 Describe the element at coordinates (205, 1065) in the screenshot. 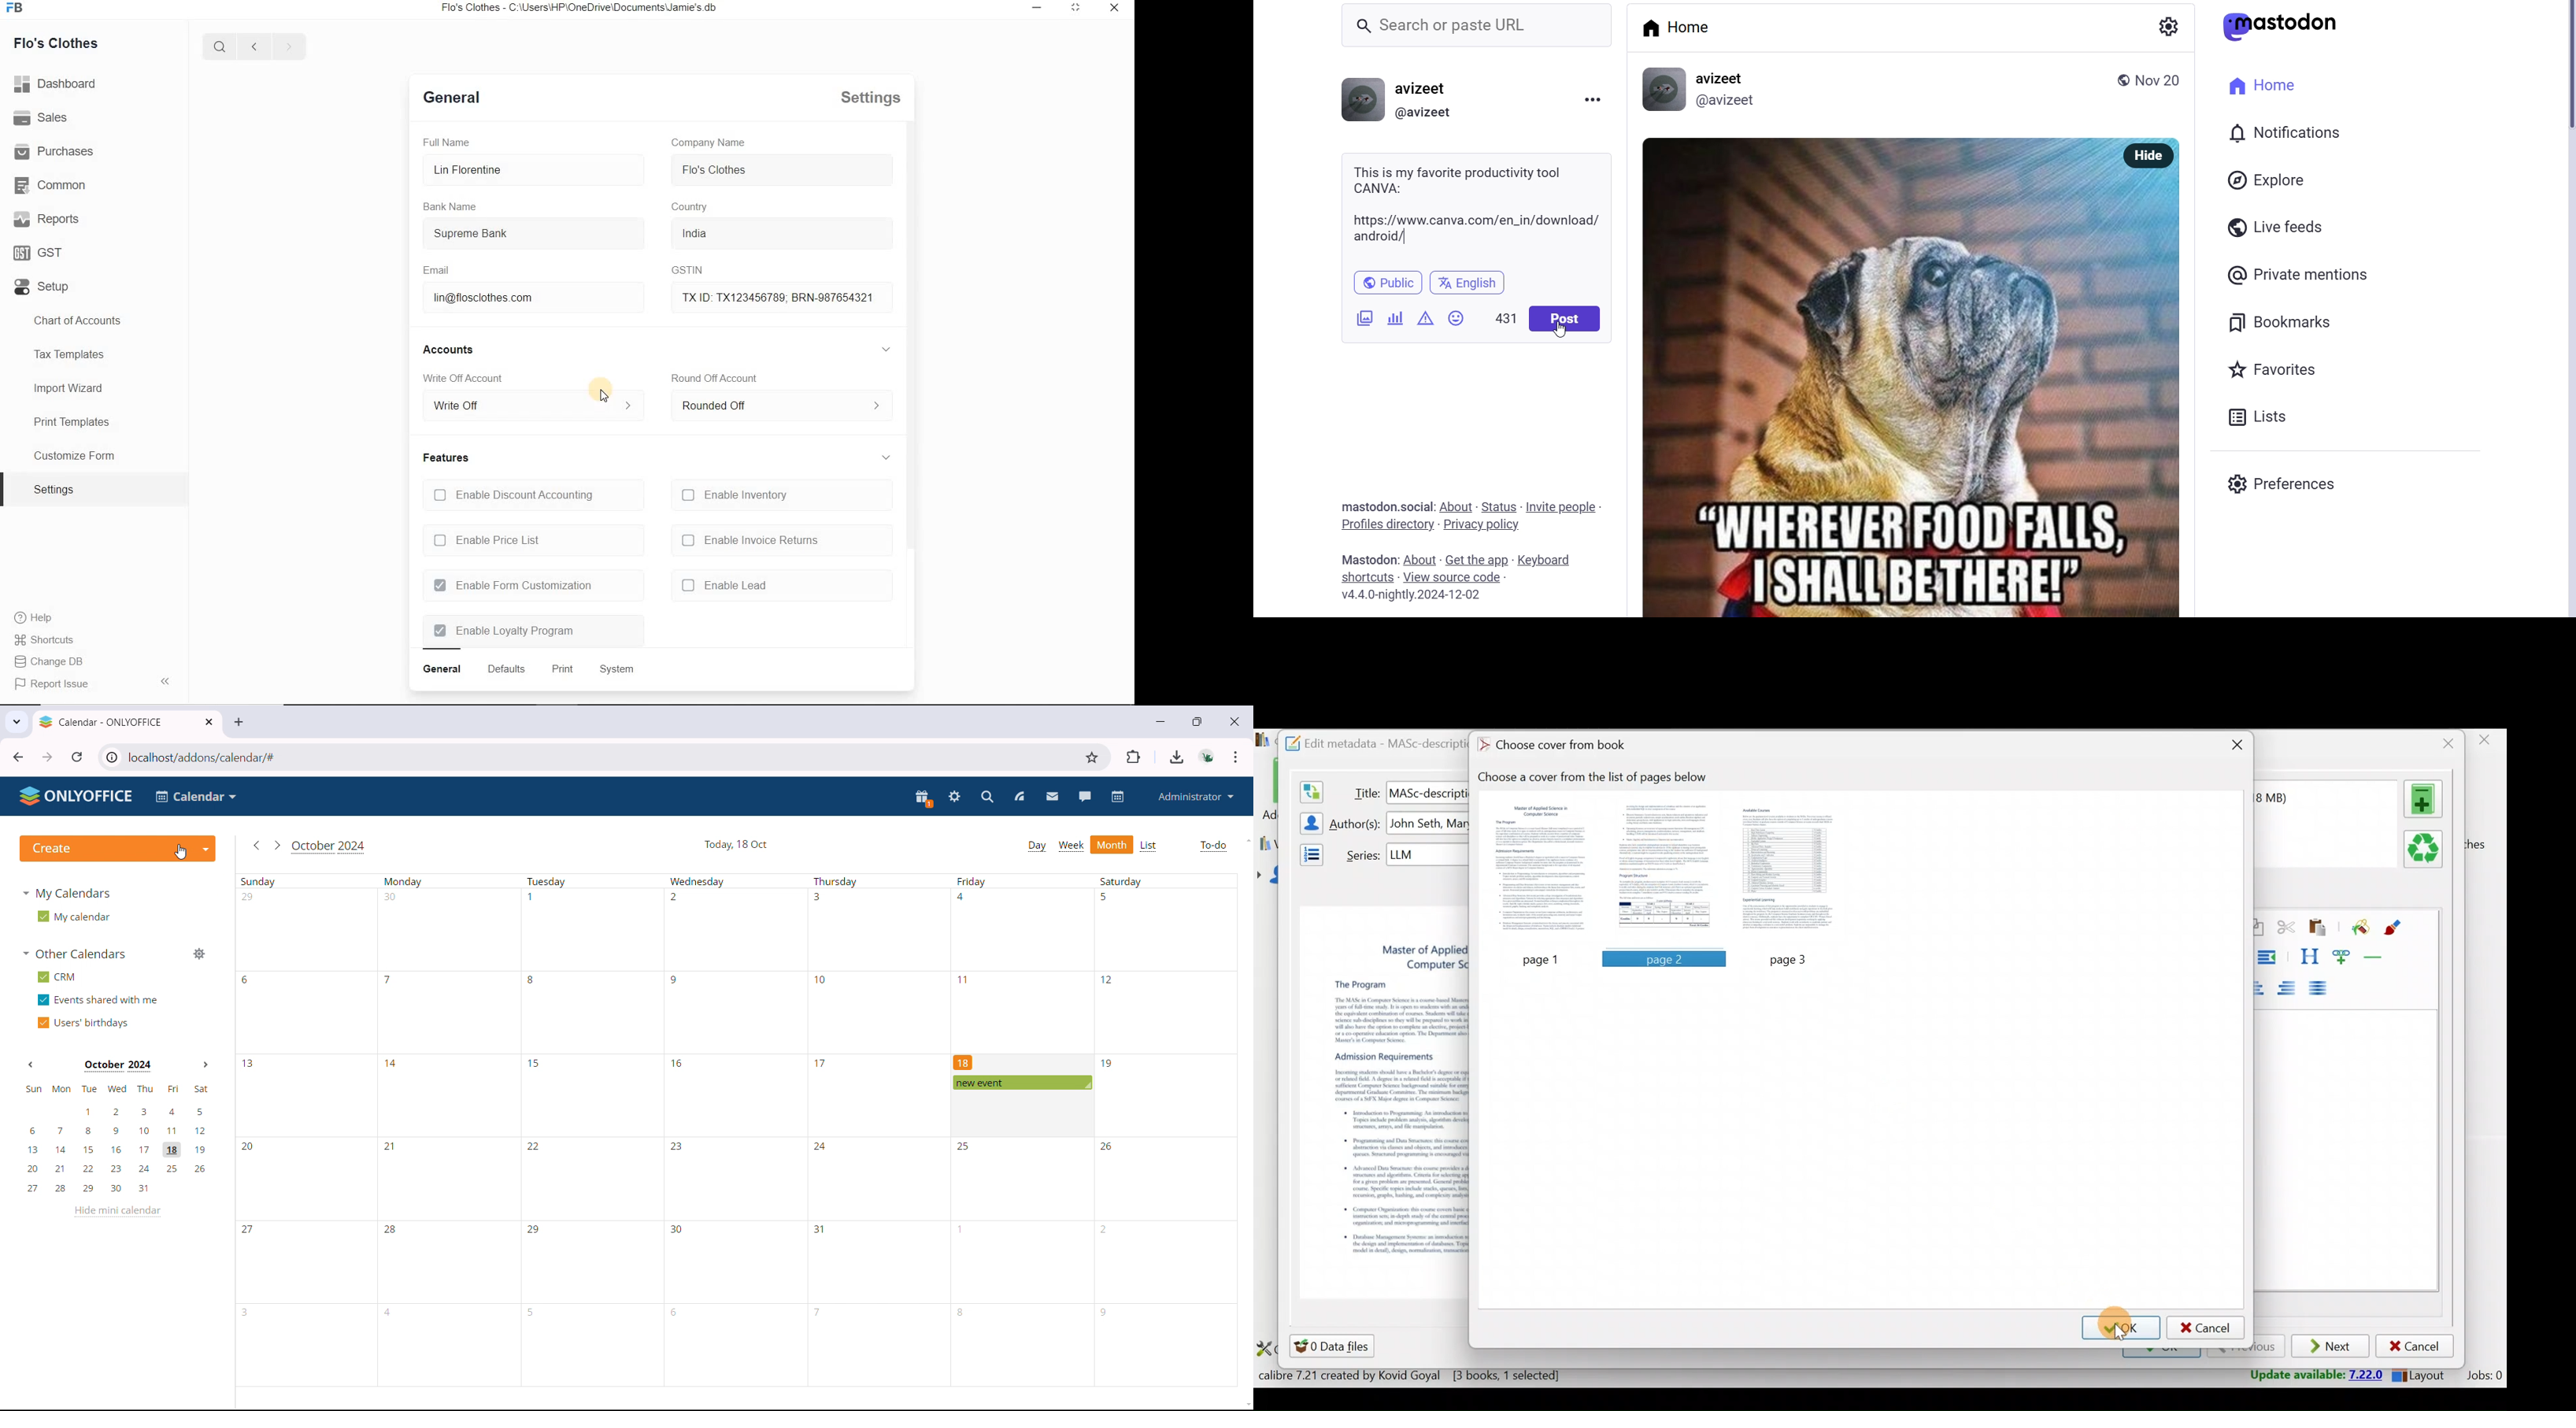

I see `Next month` at that location.